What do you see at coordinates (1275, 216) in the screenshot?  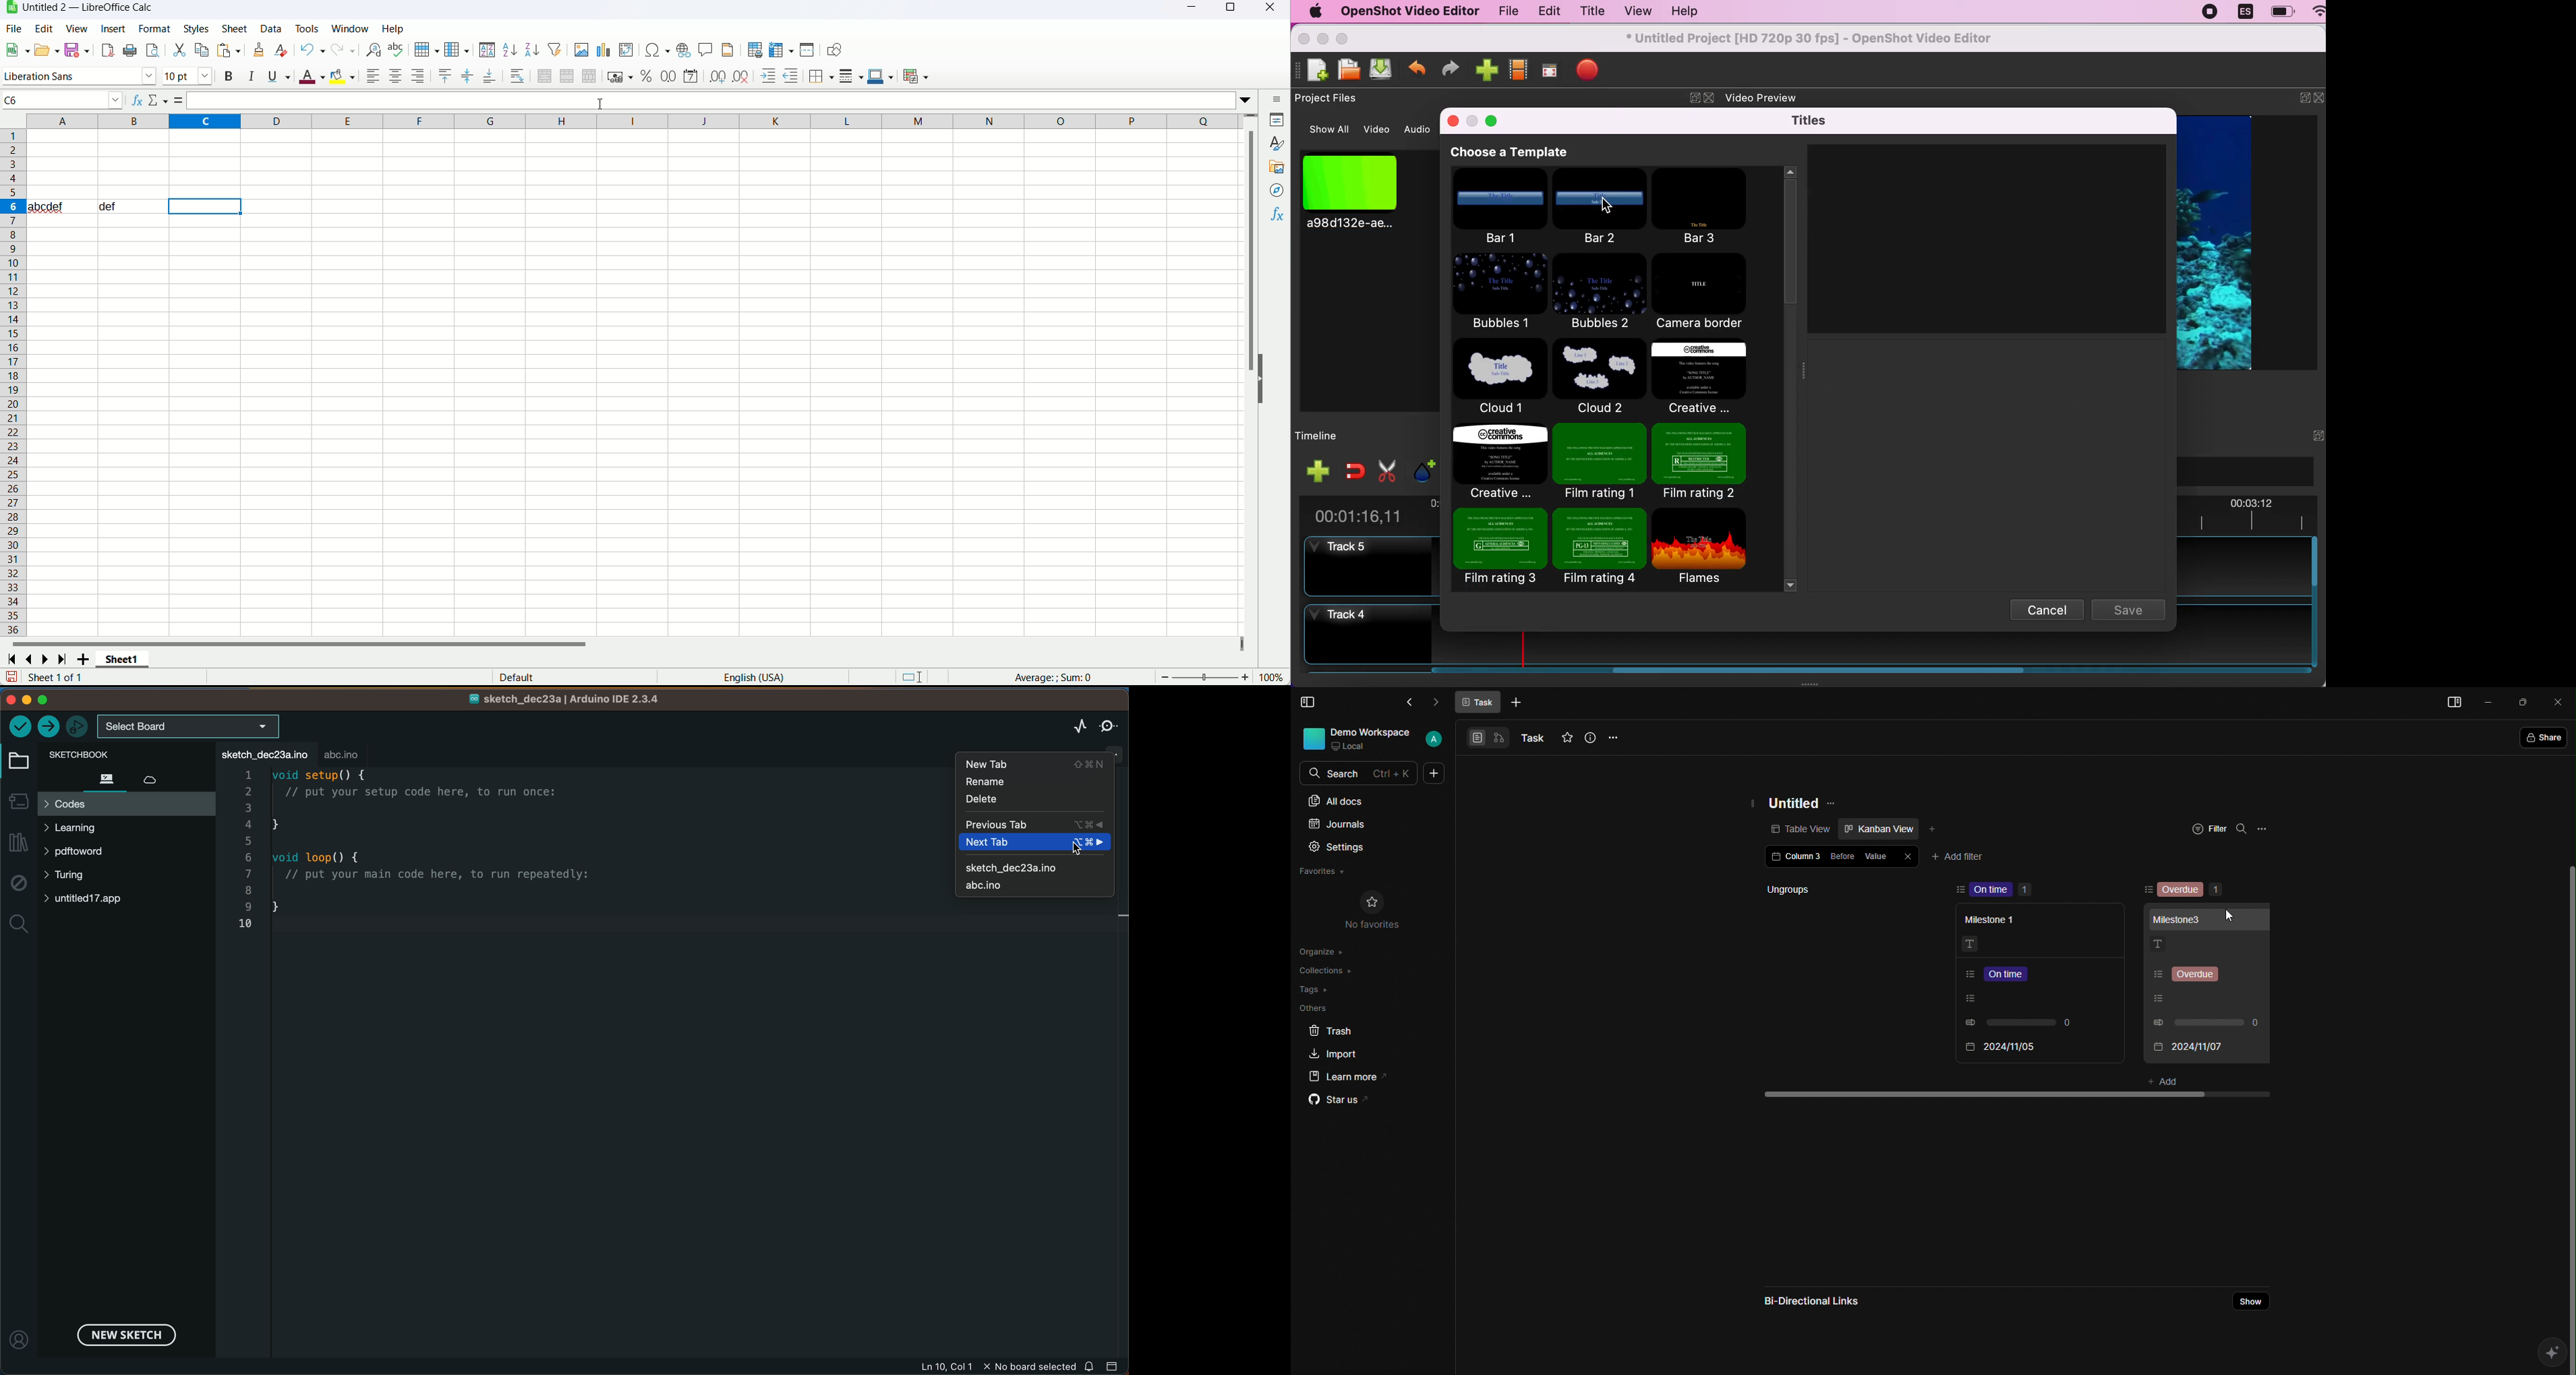 I see `functions` at bounding box center [1275, 216].